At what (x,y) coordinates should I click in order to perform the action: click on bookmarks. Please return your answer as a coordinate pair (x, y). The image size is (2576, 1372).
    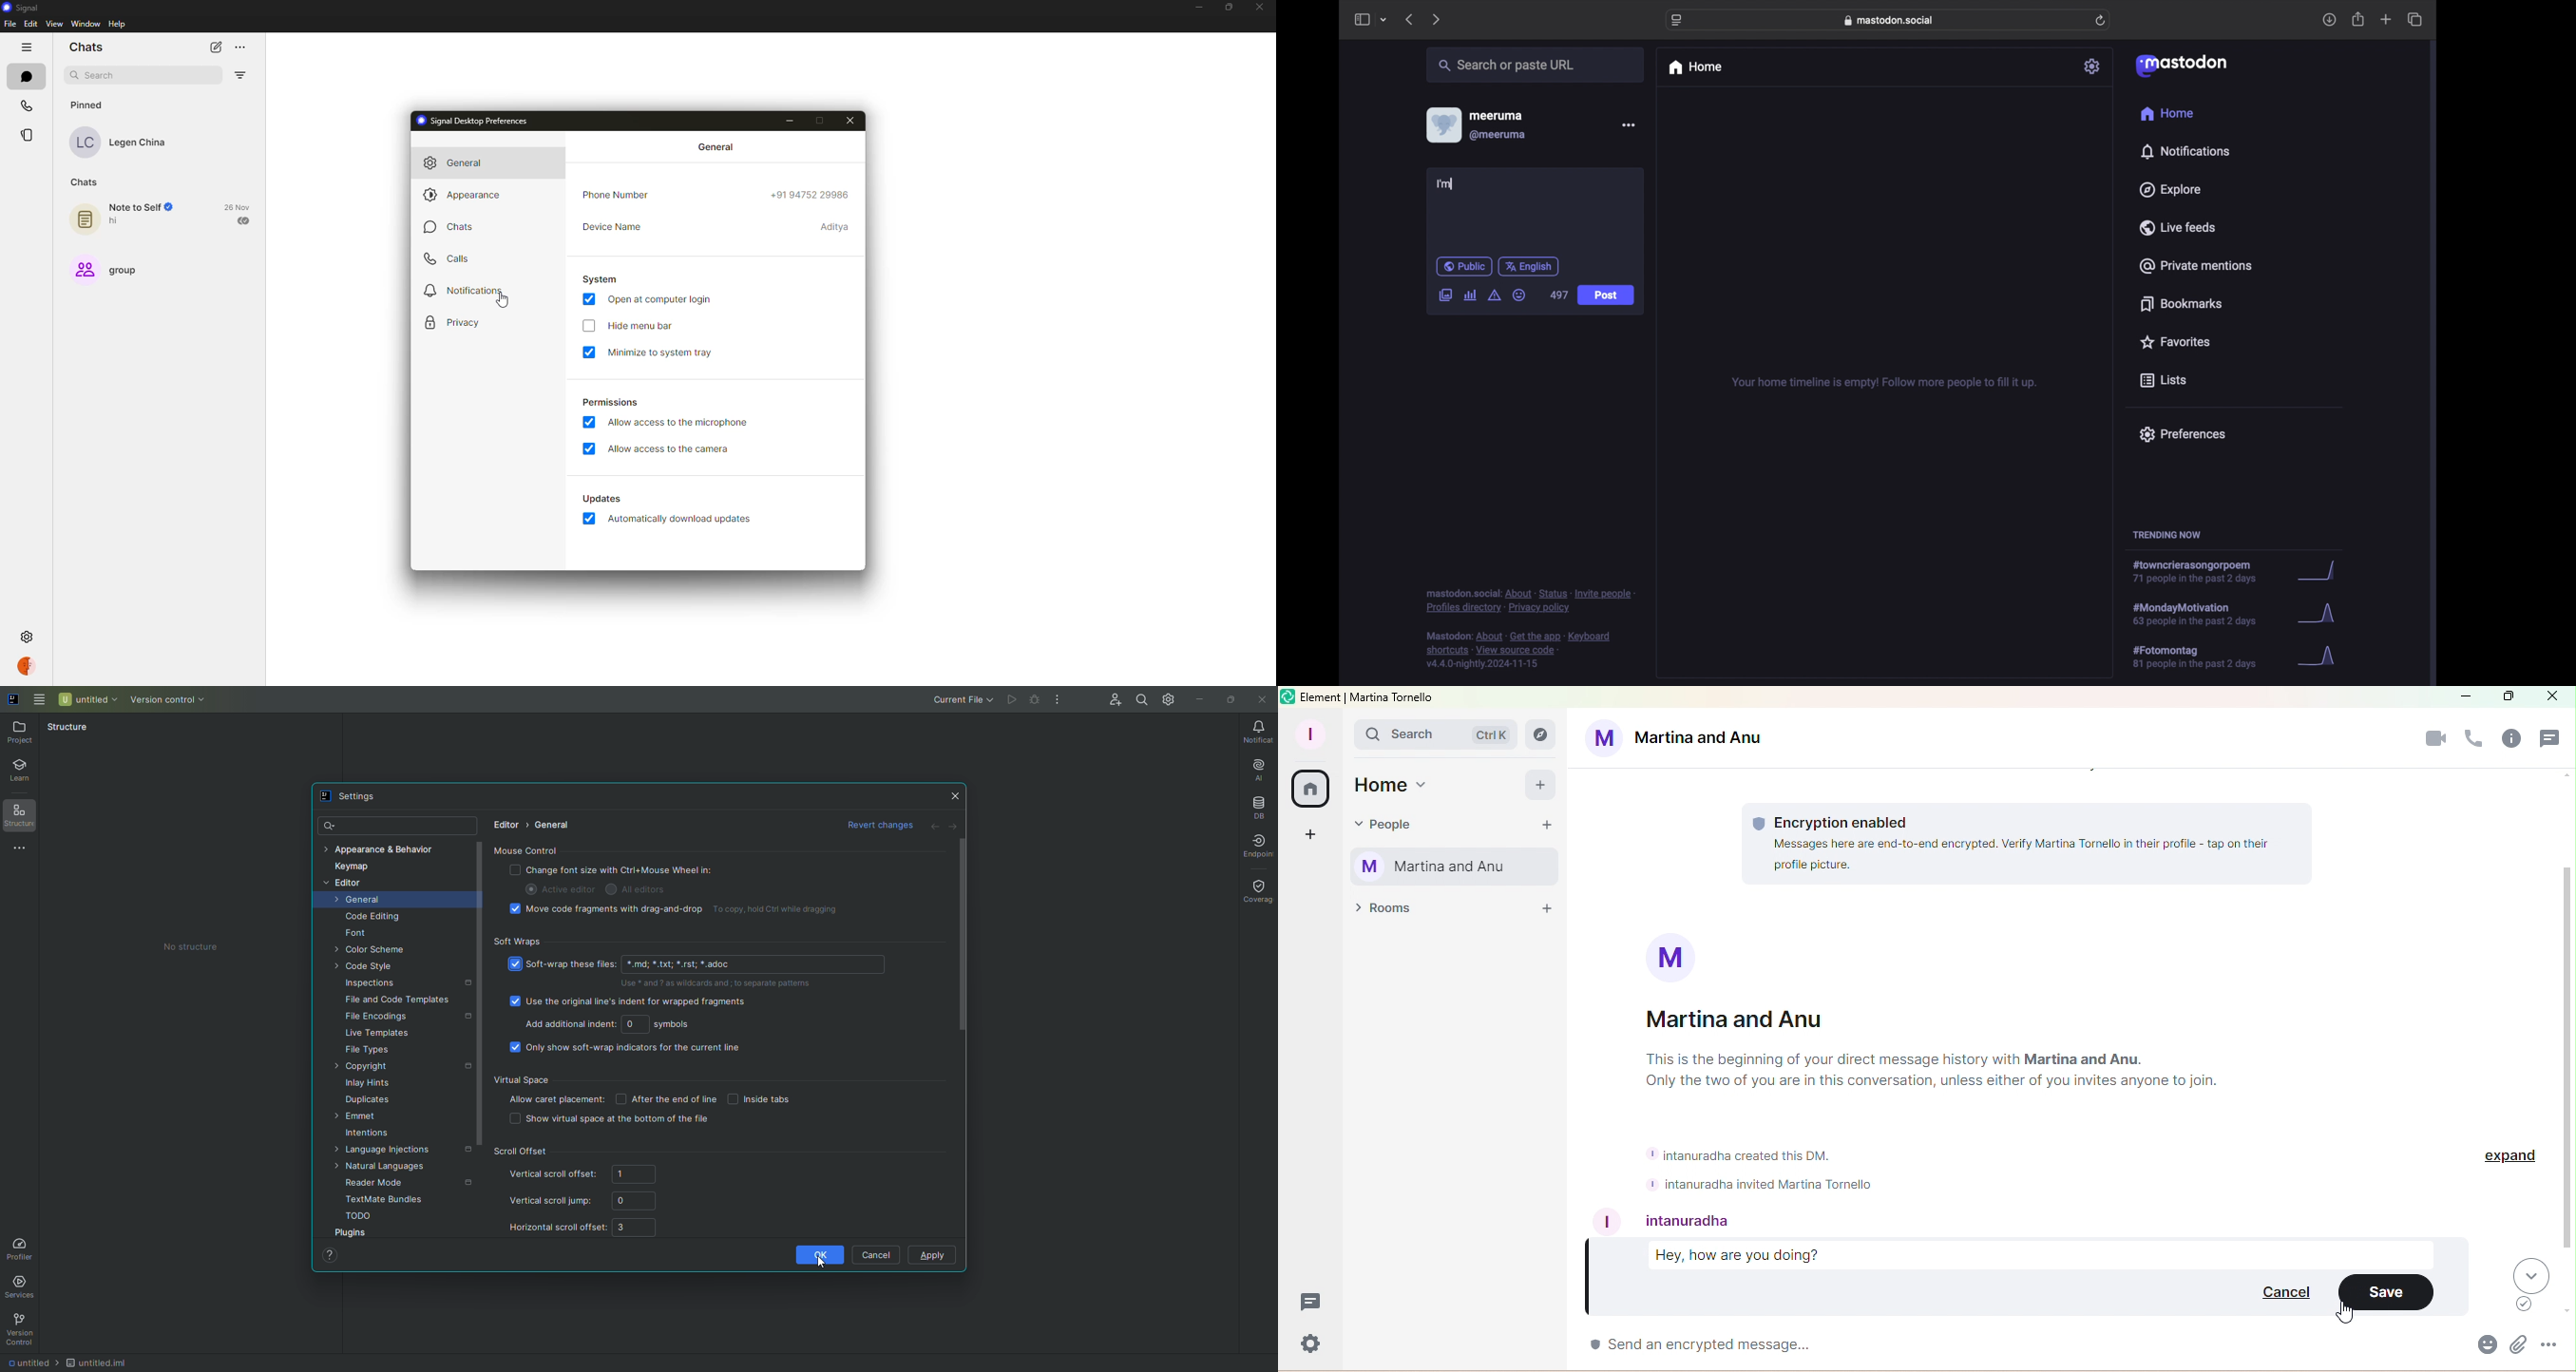
    Looking at the image, I should click on (2184, 304).